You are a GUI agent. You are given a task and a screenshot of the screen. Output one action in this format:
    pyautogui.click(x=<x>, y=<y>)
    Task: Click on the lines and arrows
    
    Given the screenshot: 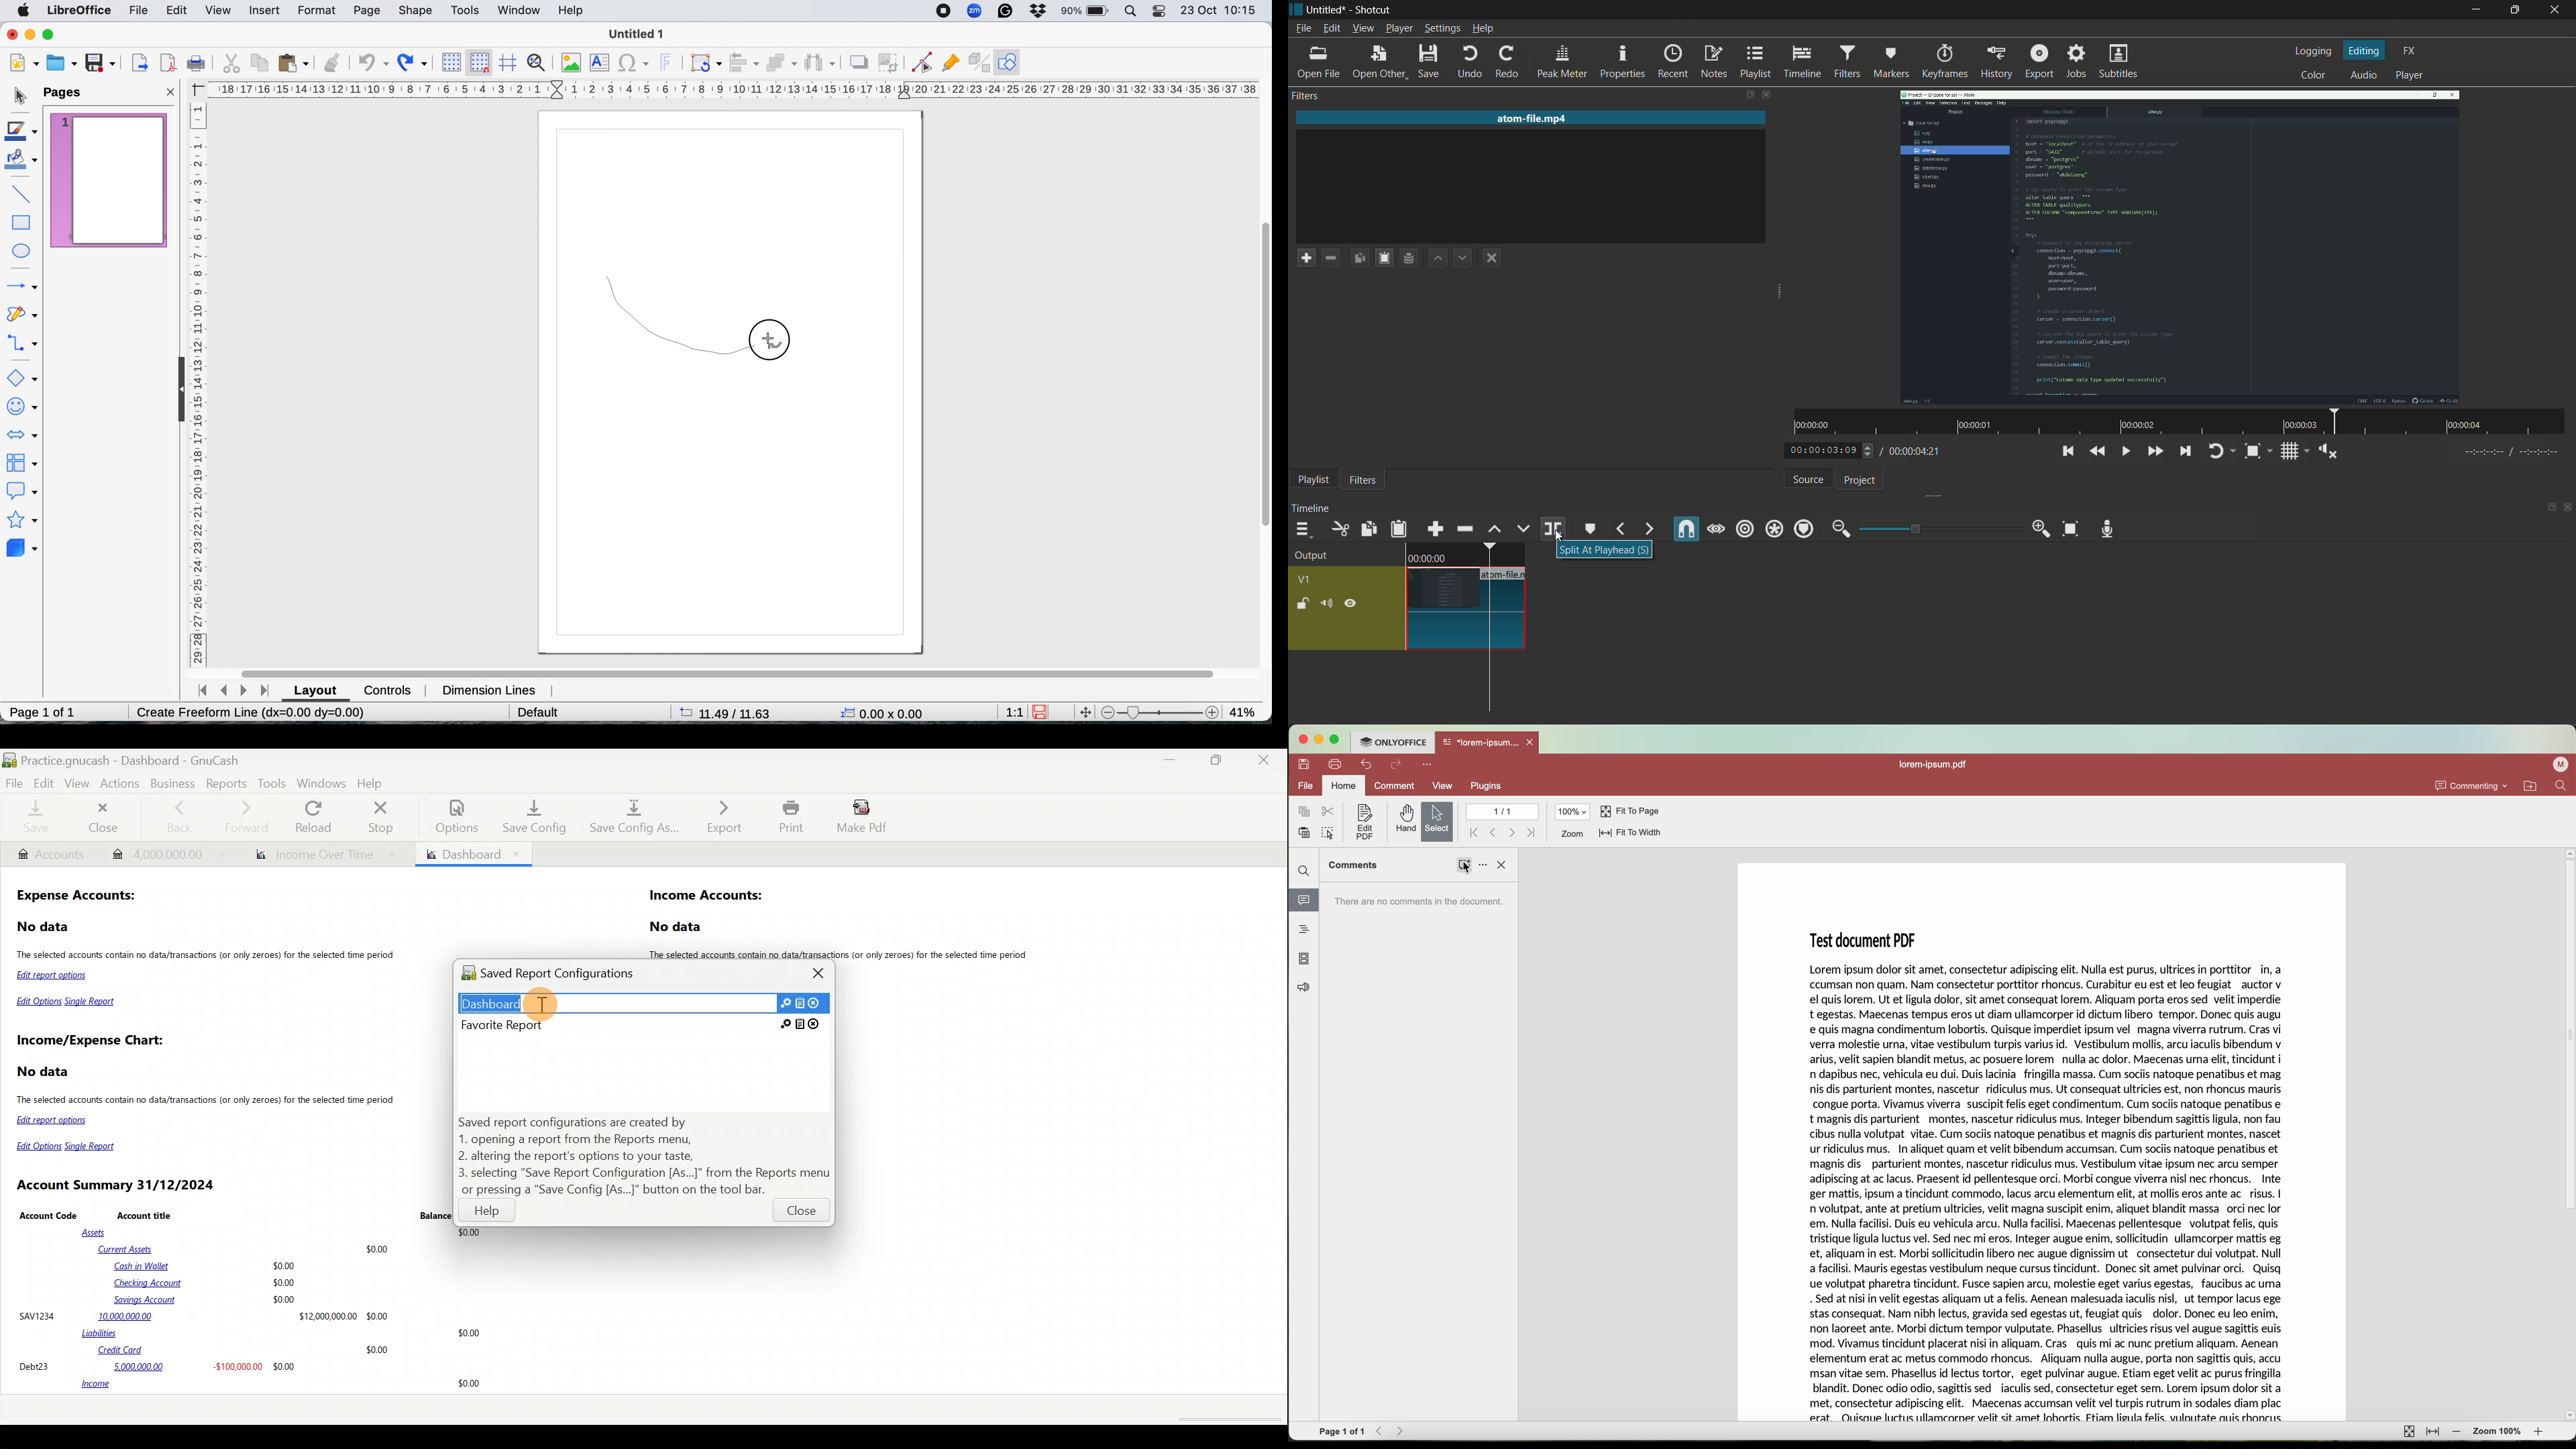 What is the action you would take?
    pyautogui.click(x=21, y=286)
    